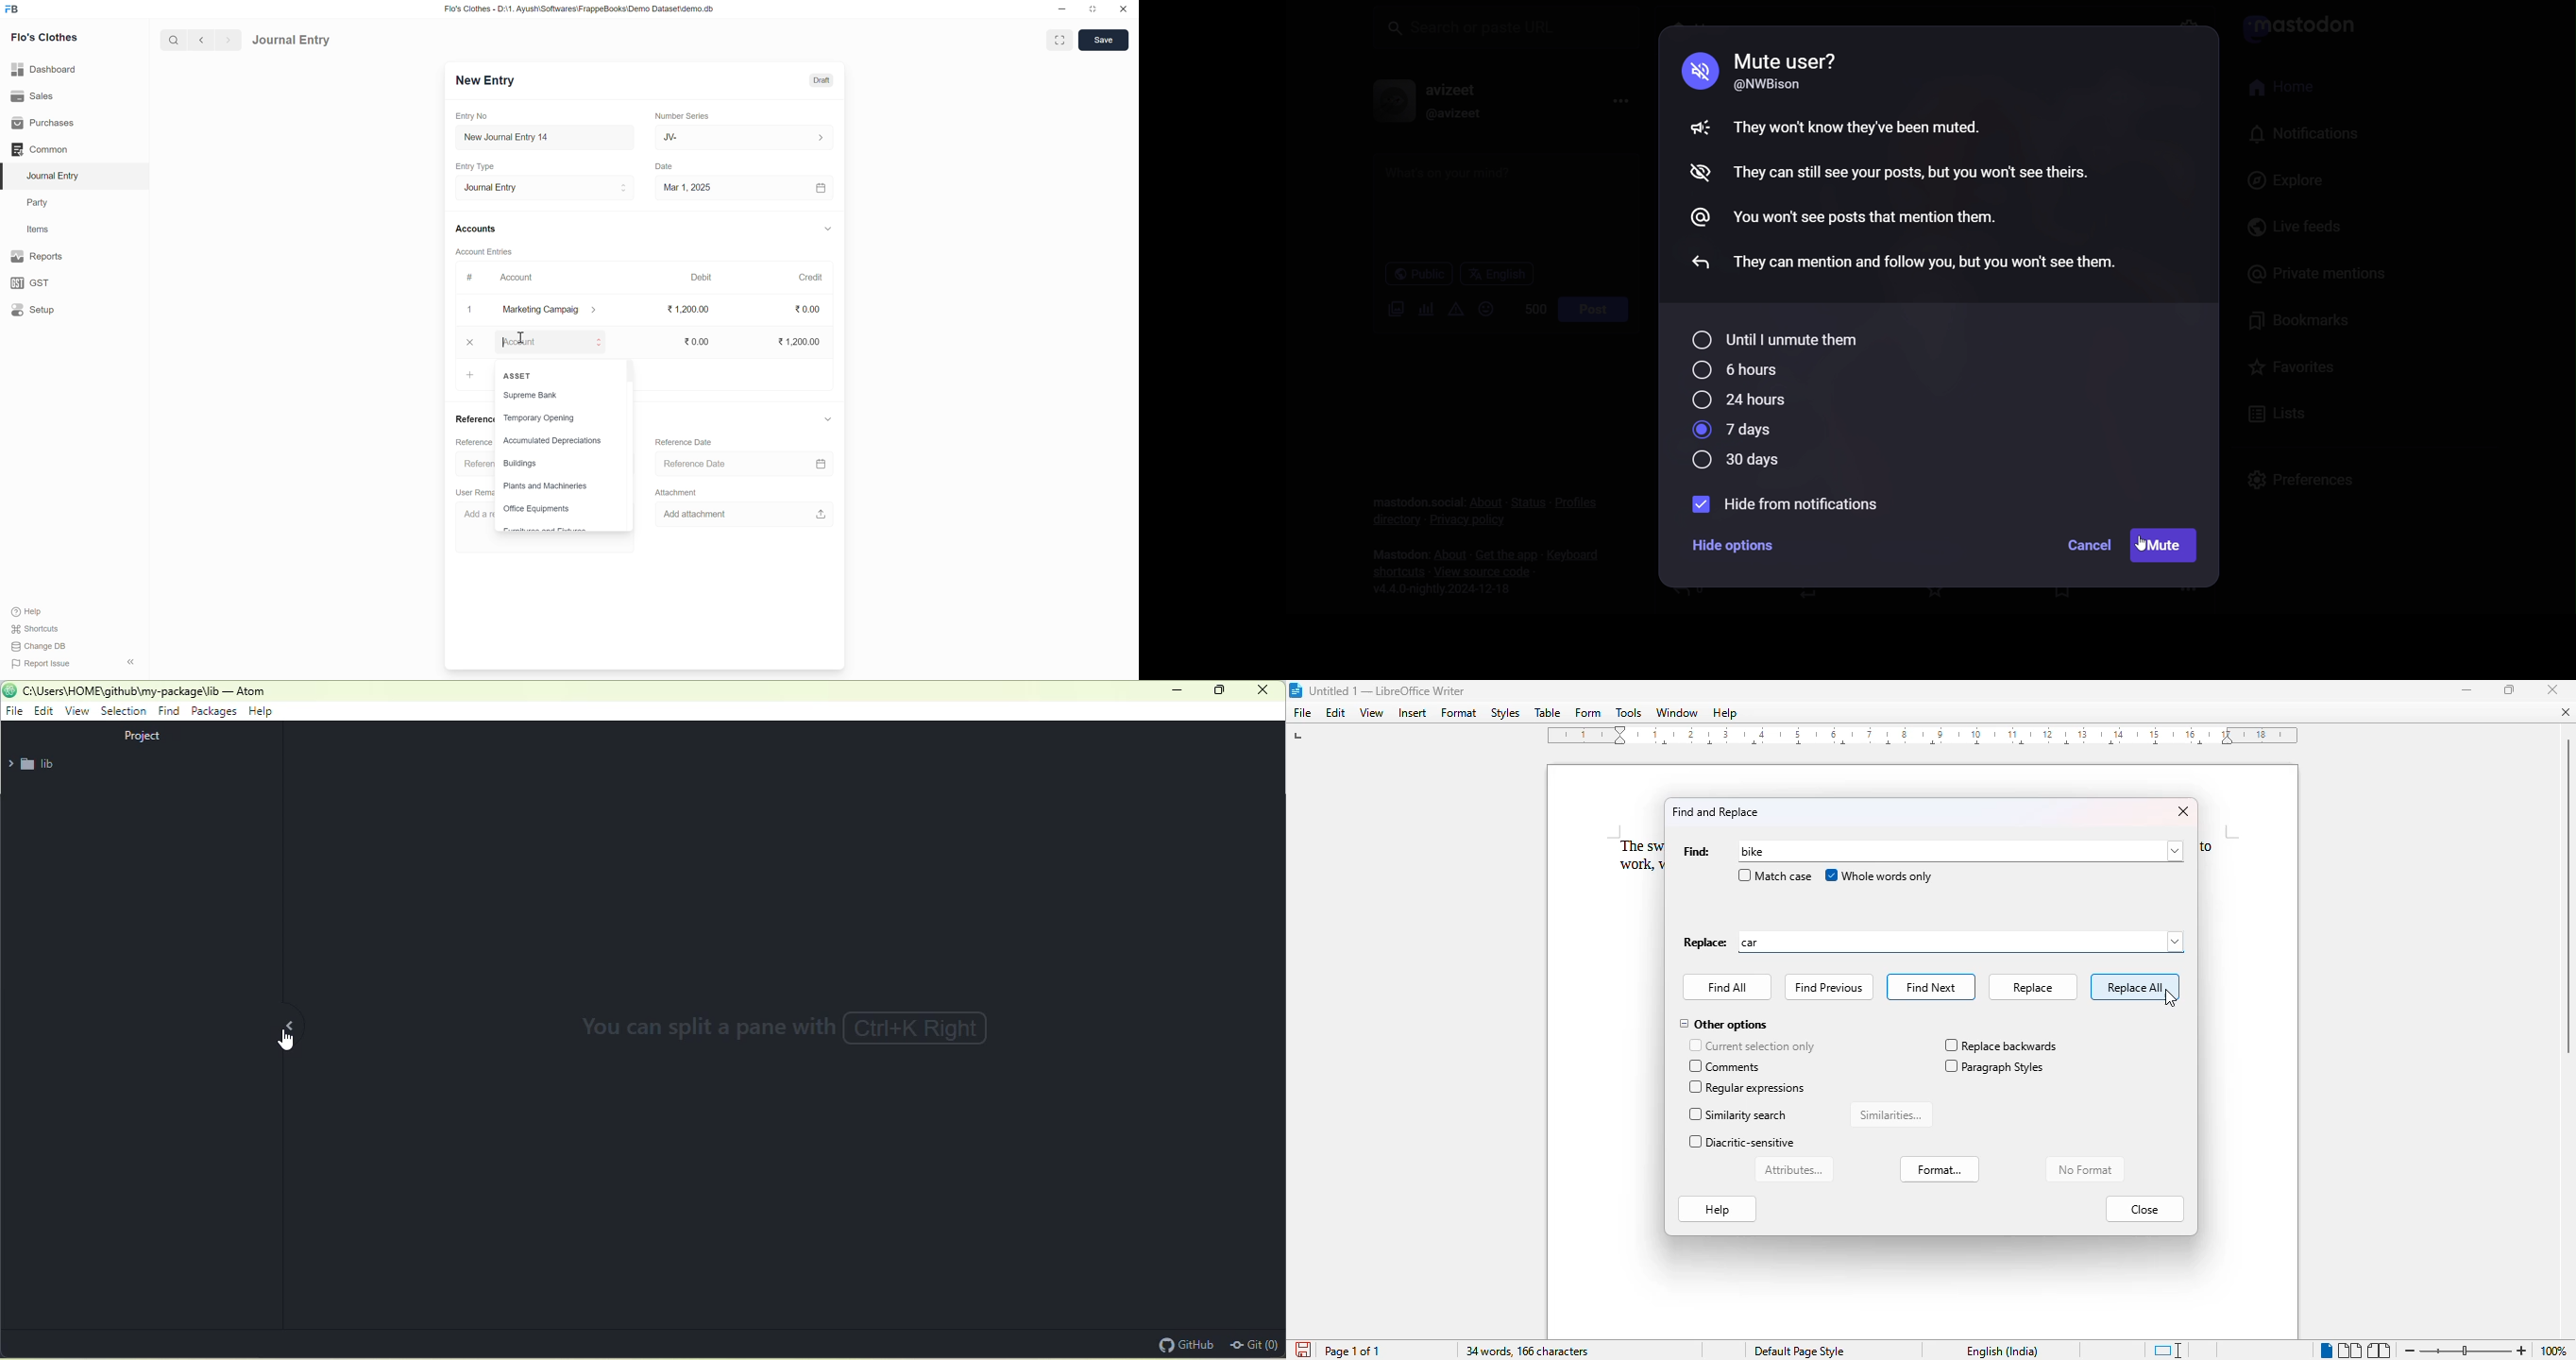 Image resolution: width=2576 pixels, height=1372 pixels. Describe the element at coordinates (541, 509) in the screenshot. I see `Office Equipments` at that location.